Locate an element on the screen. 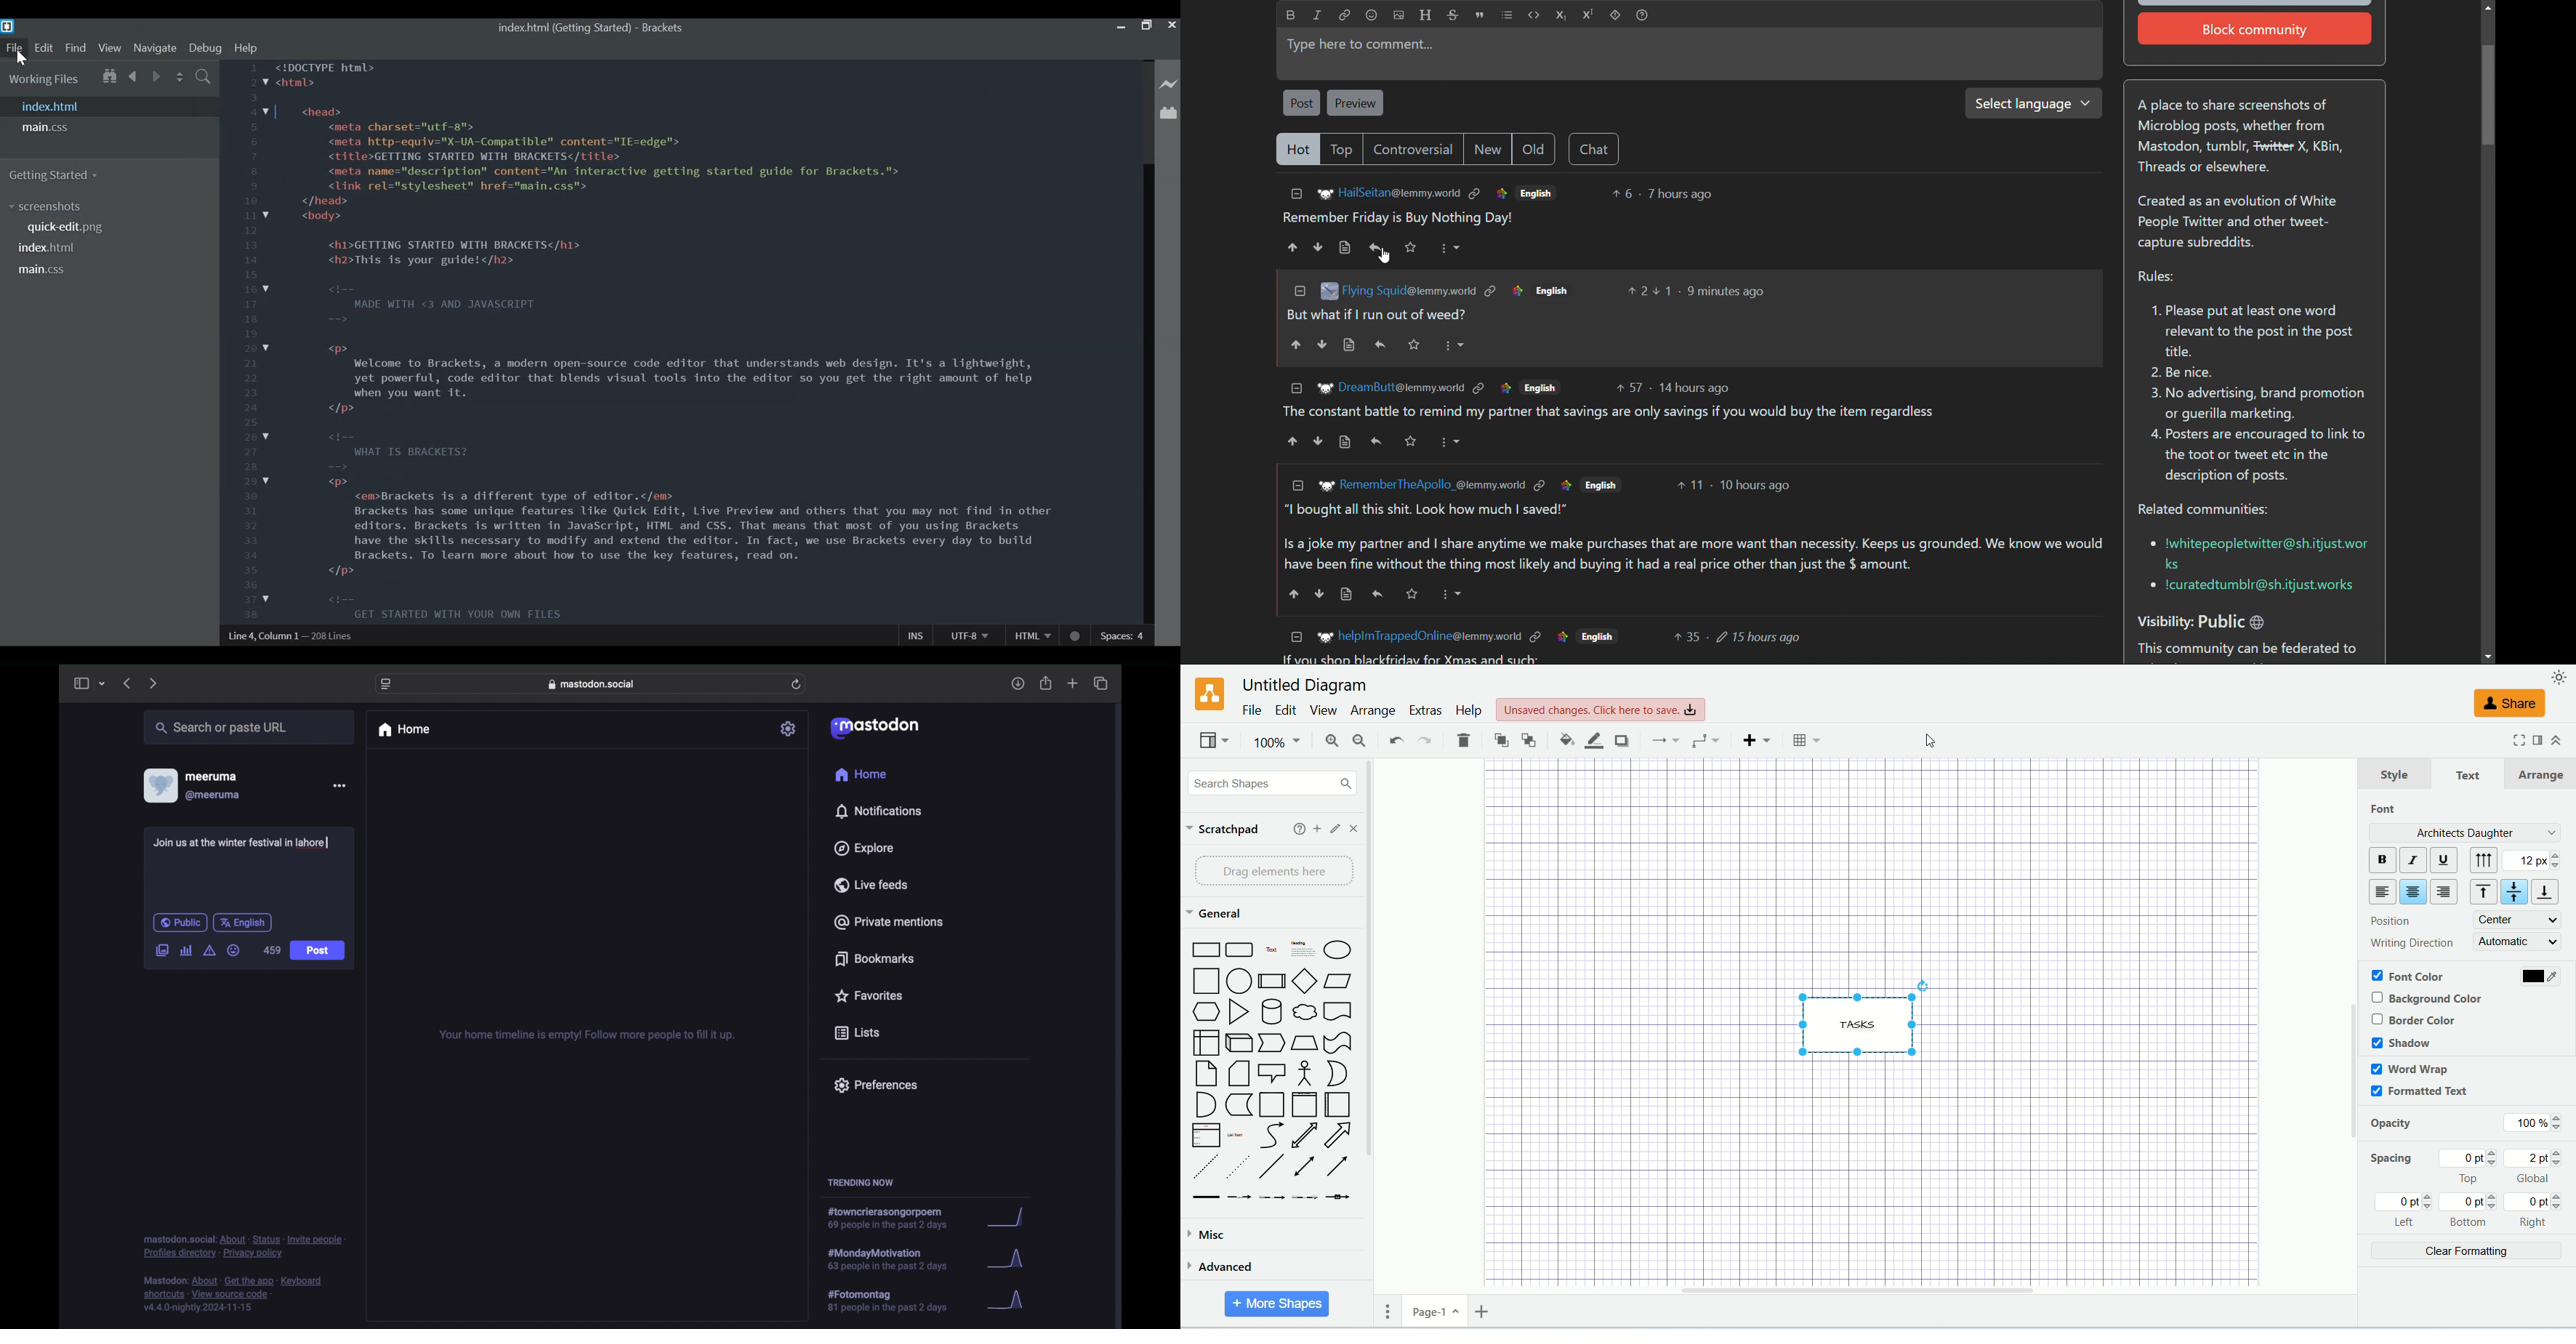 The width and height of the screenshot is (2576, 1344). collapse is located at coordinates (1296, 194).